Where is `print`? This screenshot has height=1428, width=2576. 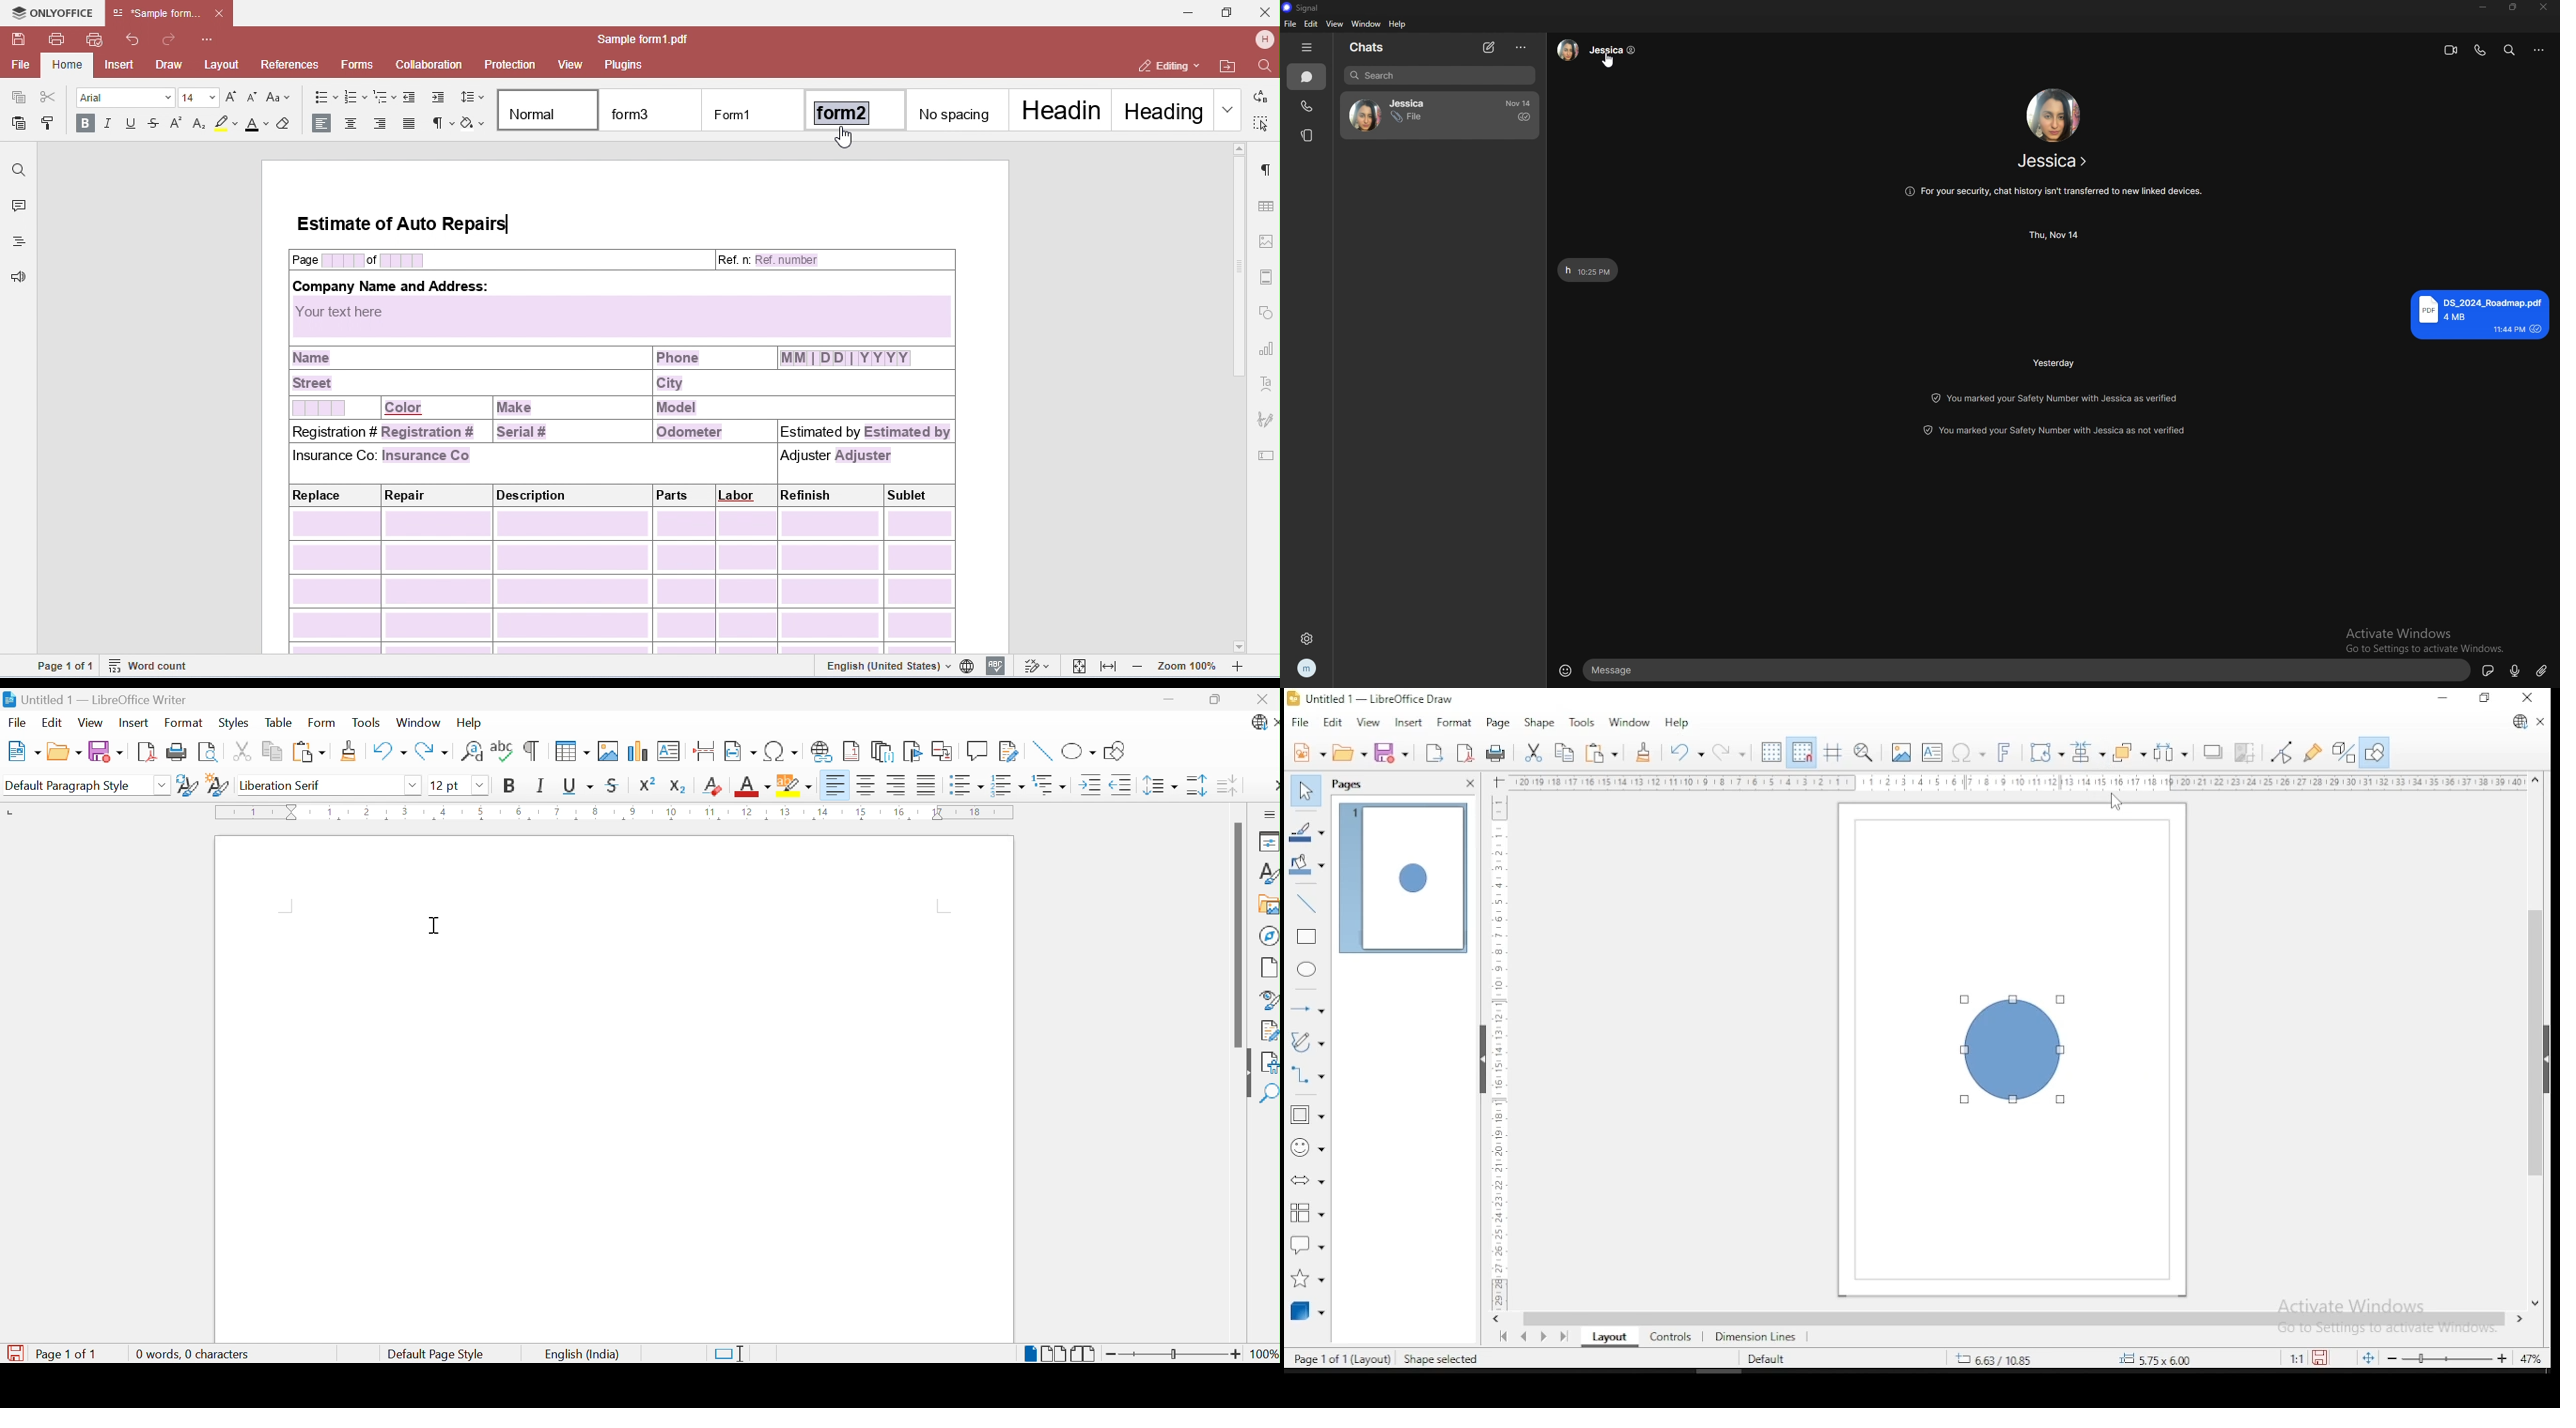
print is located at coordinates (1497, 754).